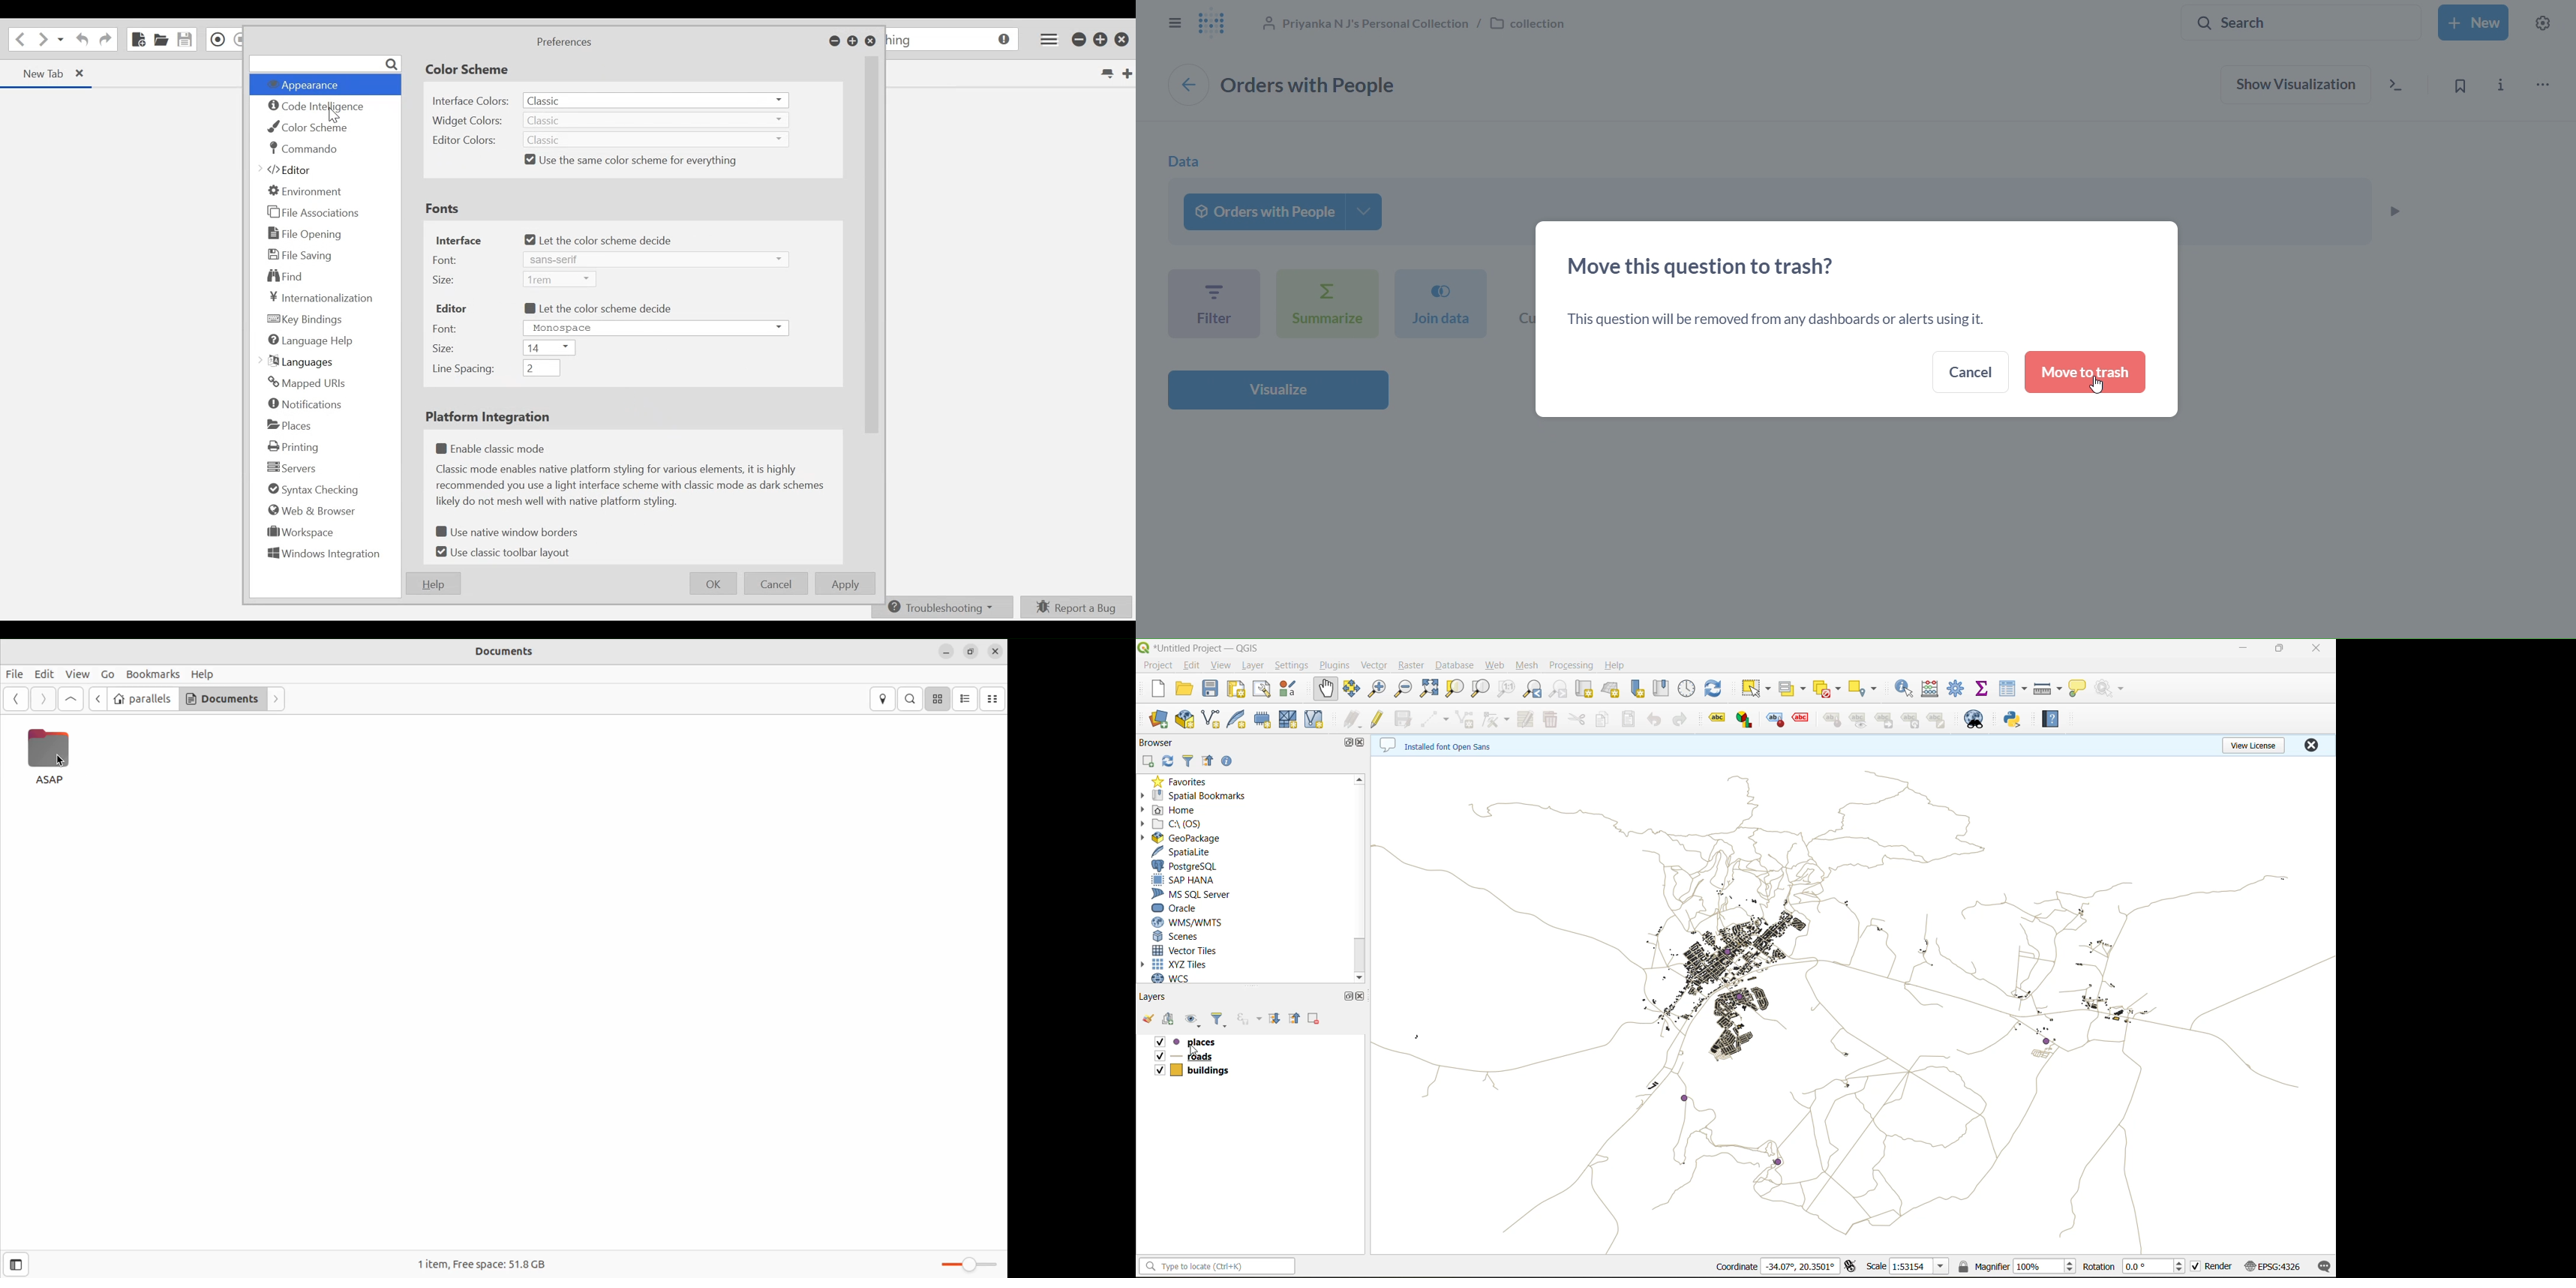  What do you see at coordinates (1200, 1069) in the screenshot?
I see `buildings` at bounding box center [1200, 1069].